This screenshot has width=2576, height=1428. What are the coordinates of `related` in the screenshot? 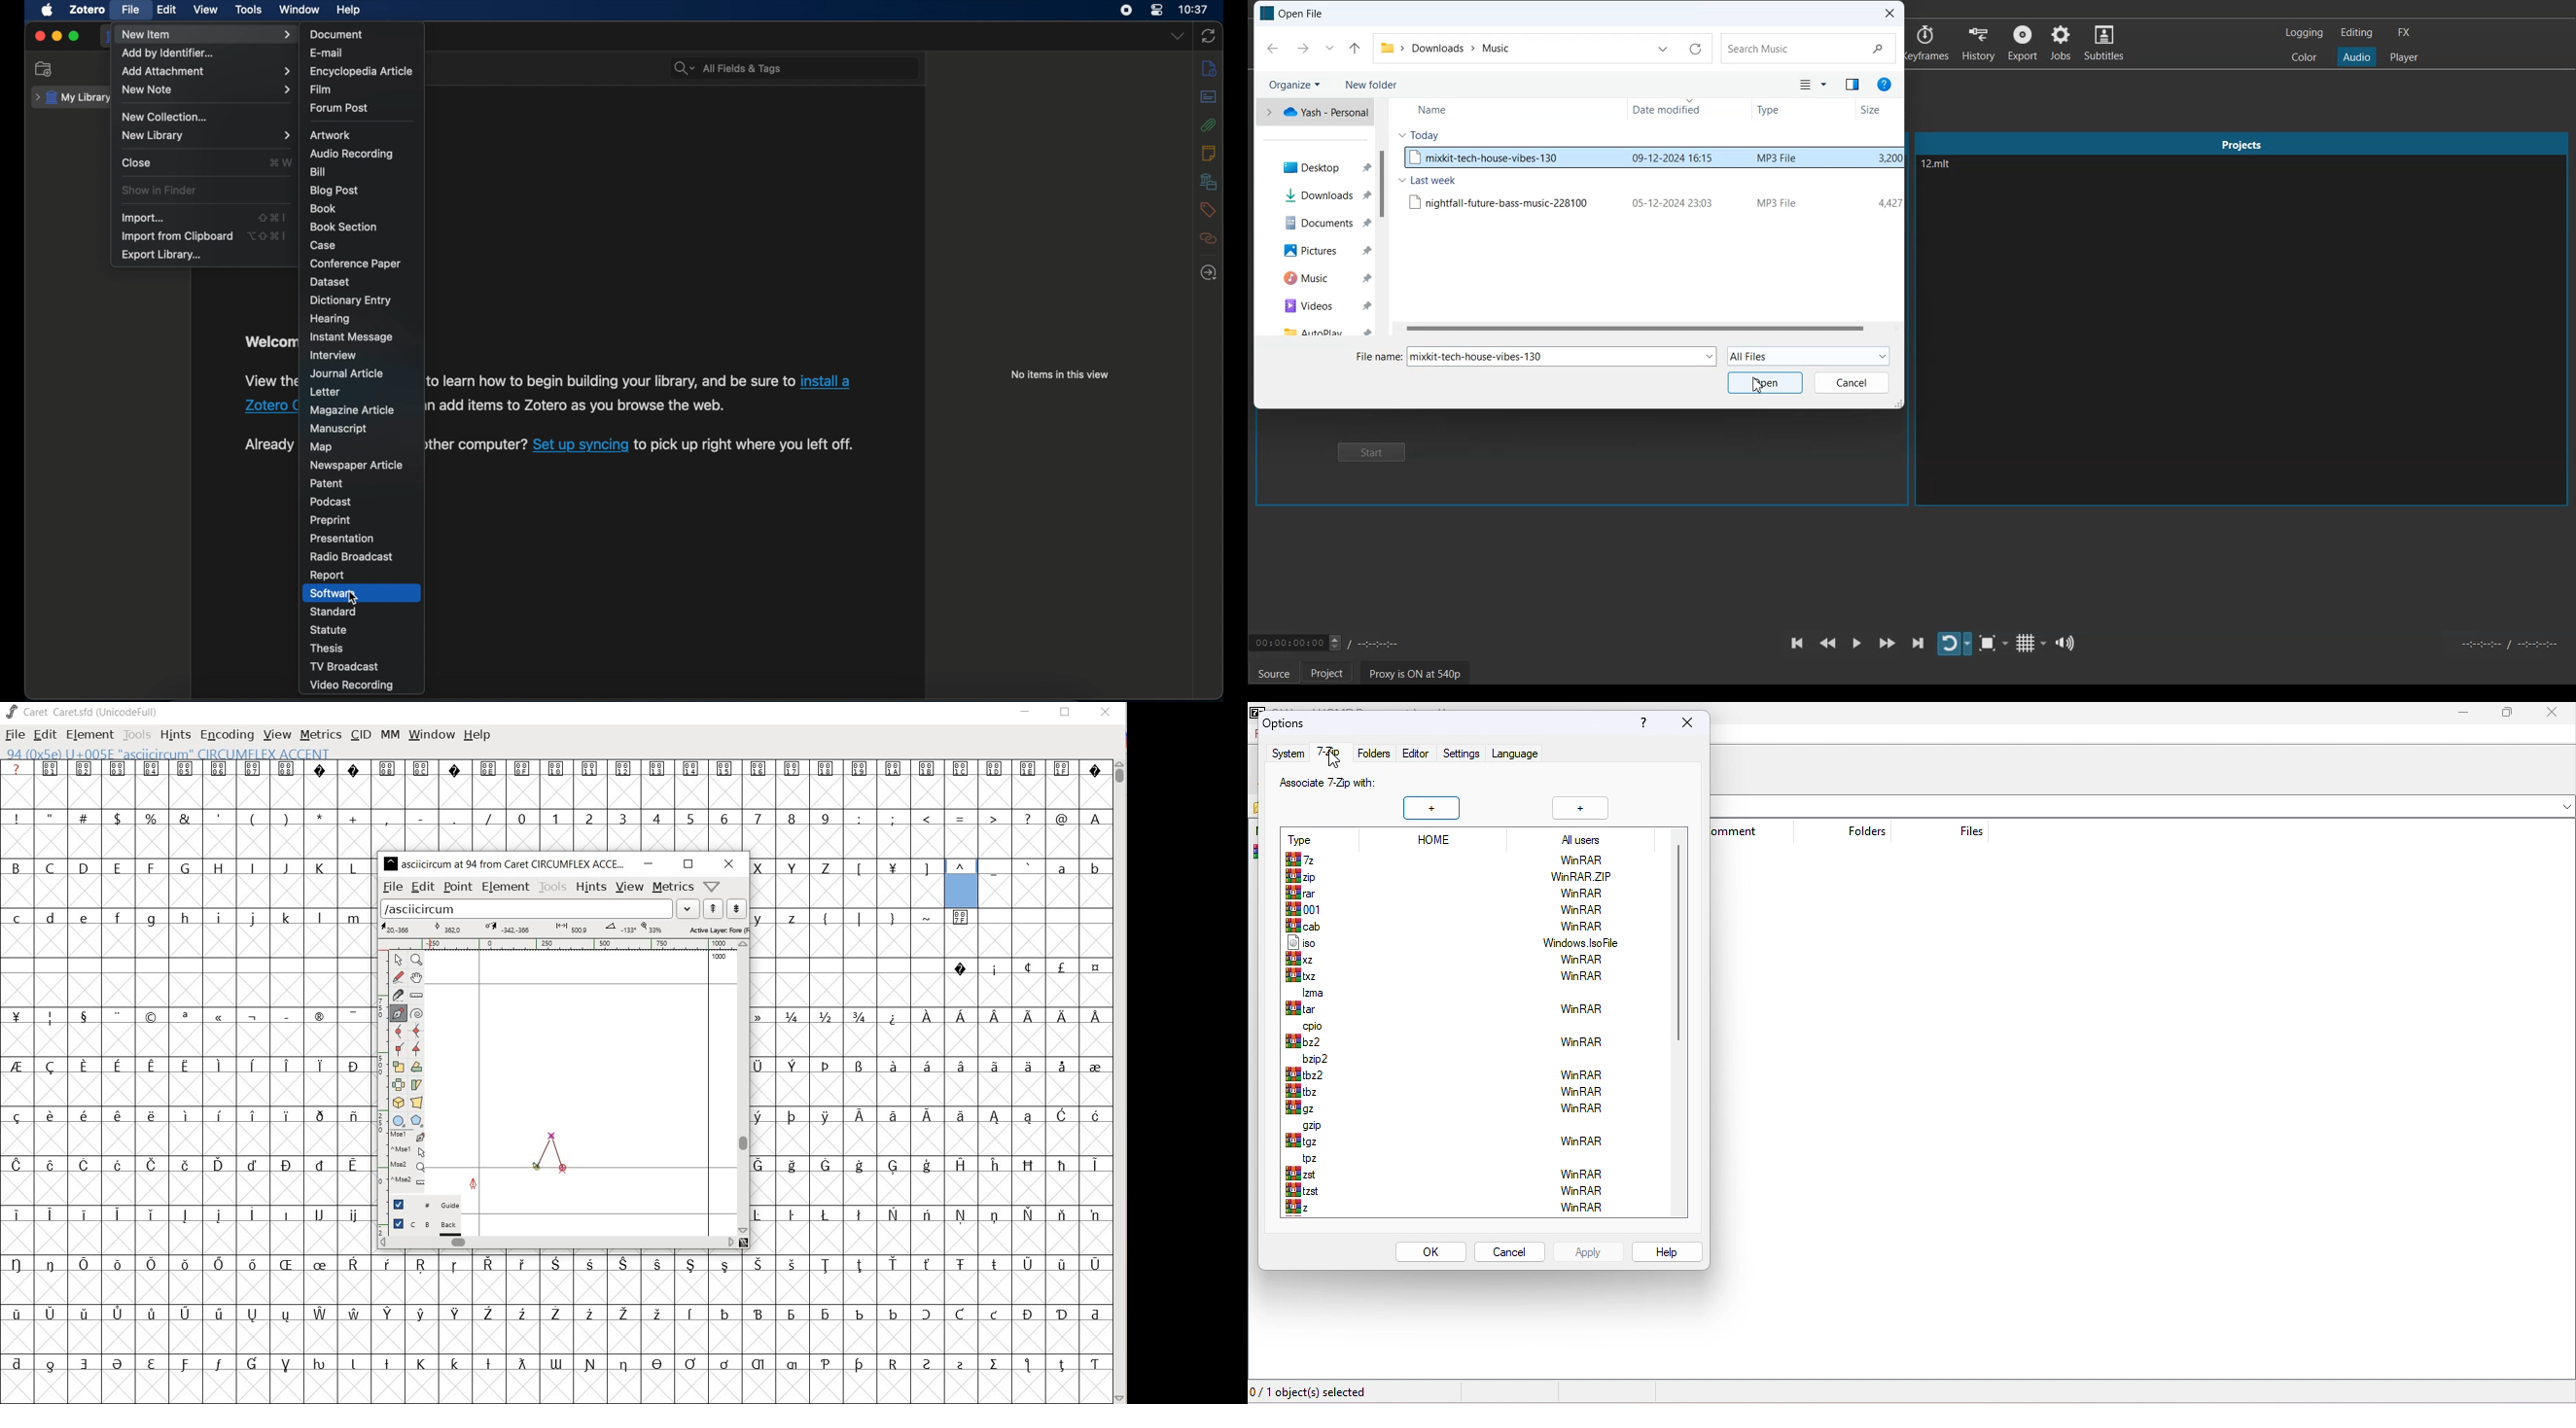 It's located at (1209, 239).